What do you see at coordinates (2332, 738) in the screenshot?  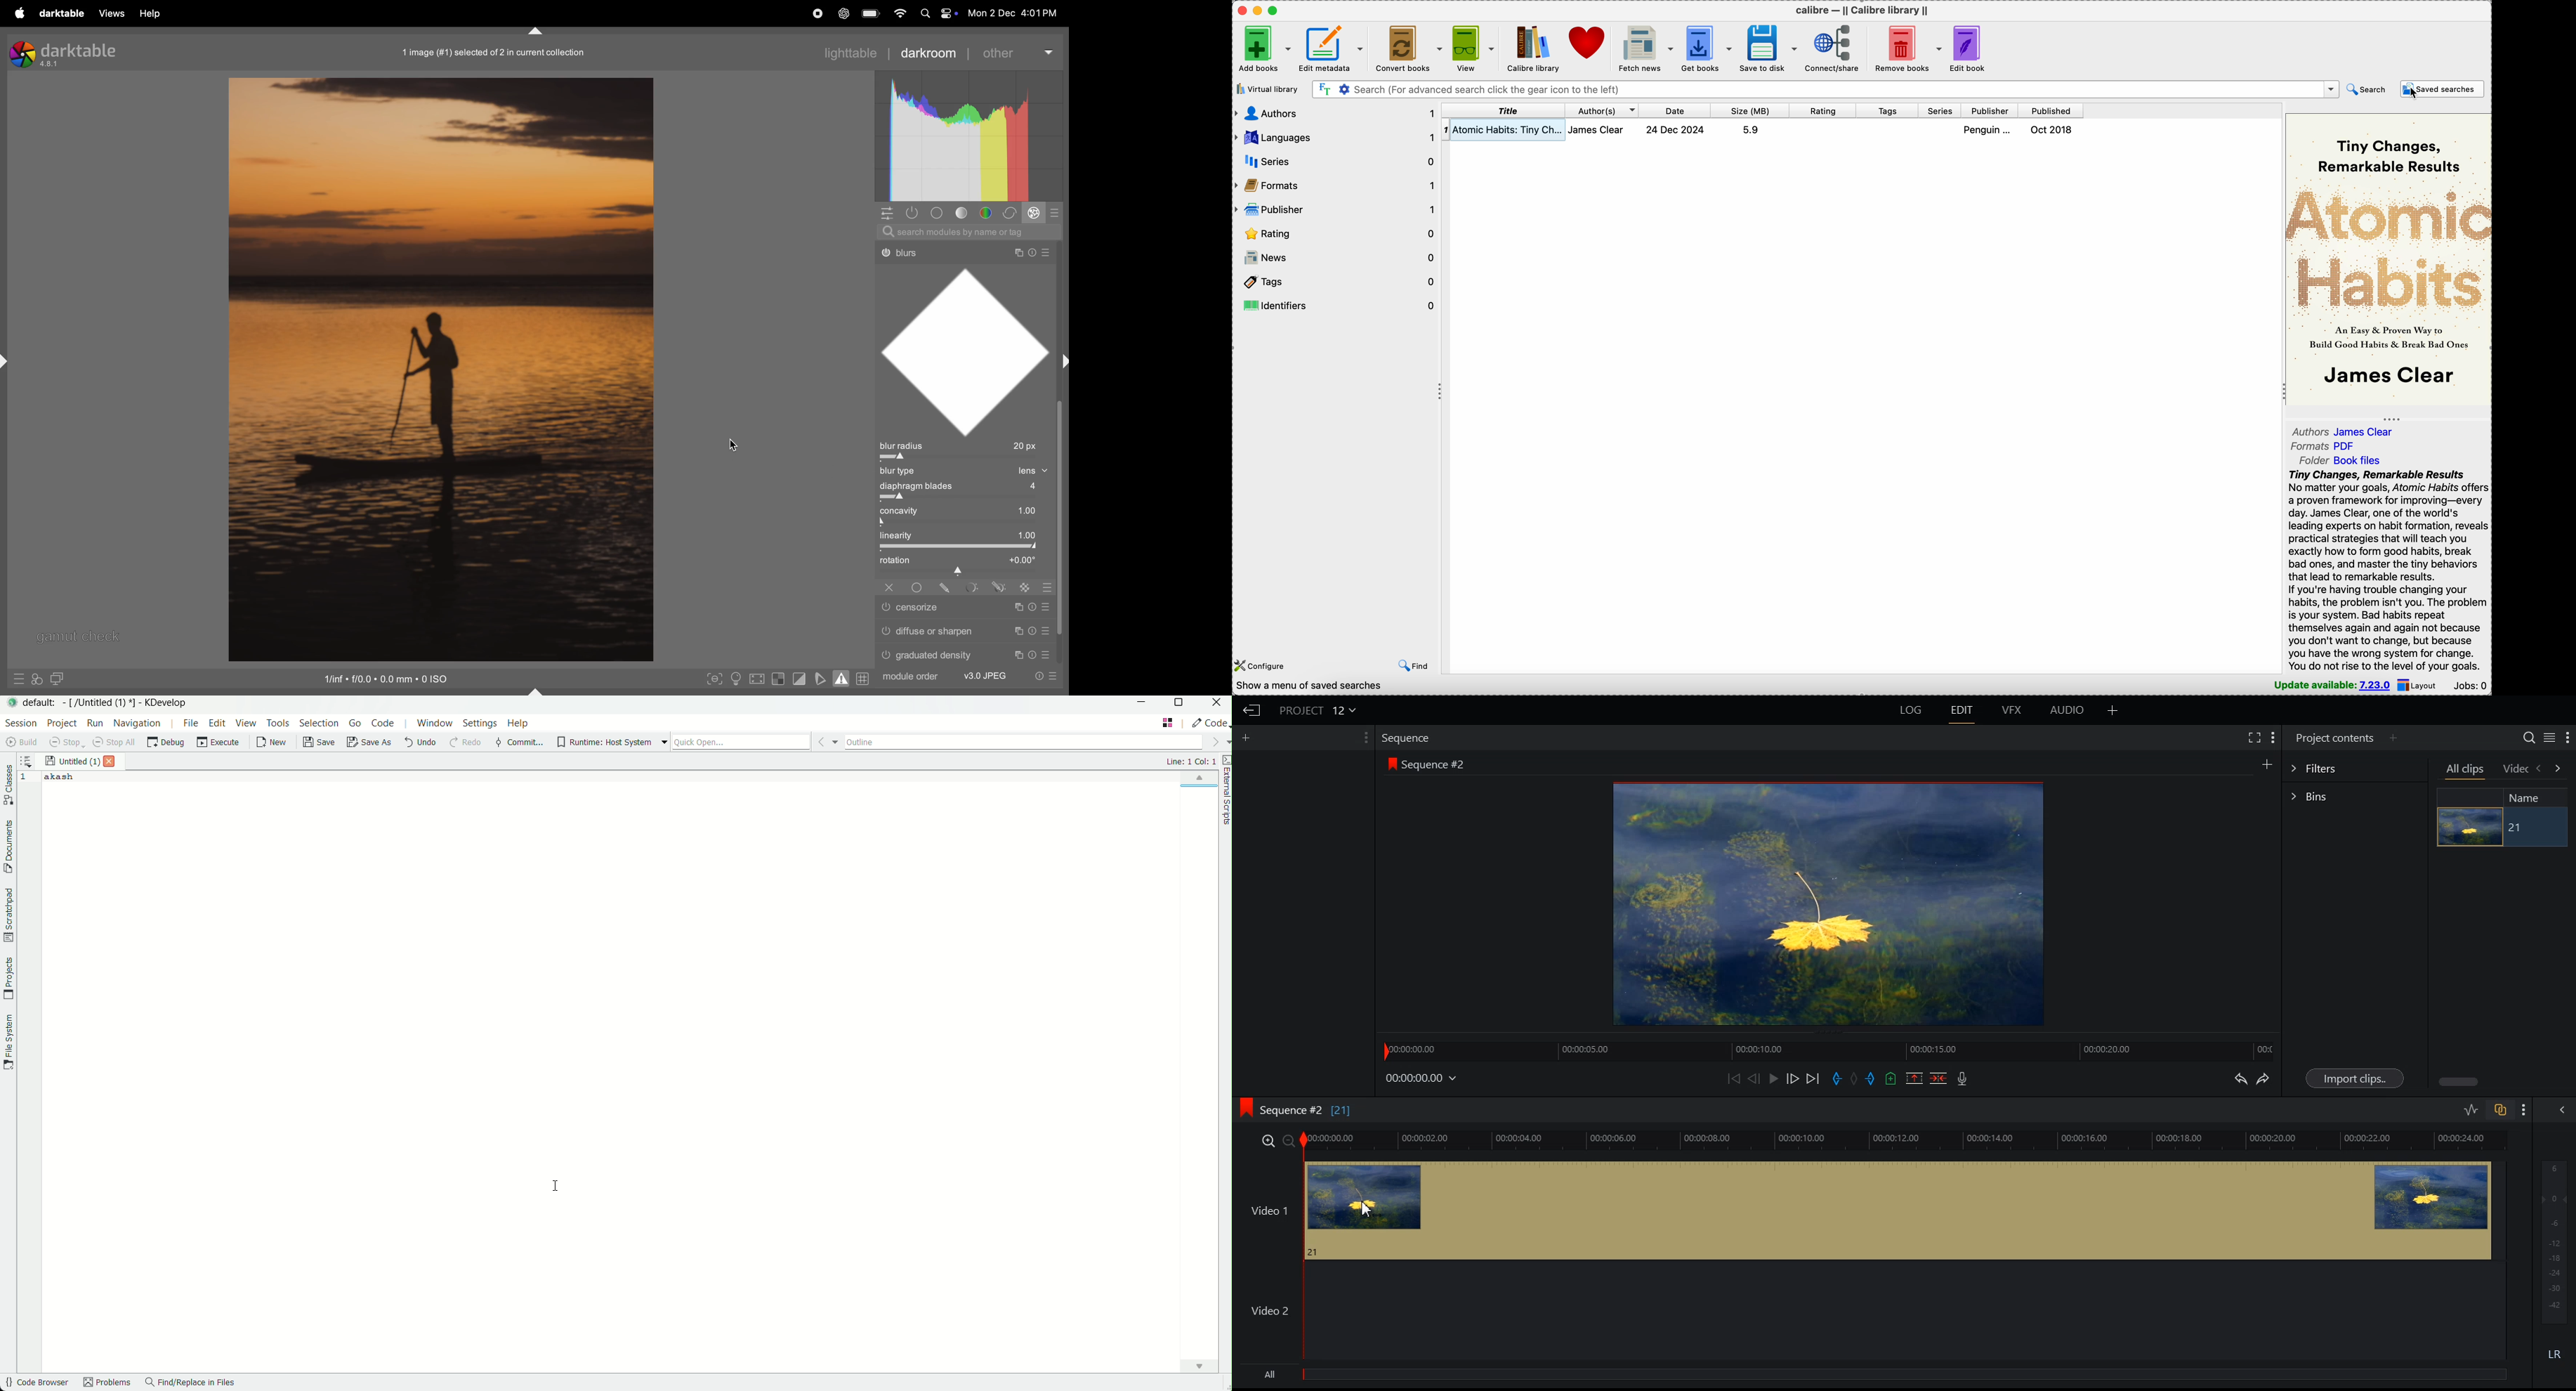 I see `Project contents` at bounding box center [2332, 738].